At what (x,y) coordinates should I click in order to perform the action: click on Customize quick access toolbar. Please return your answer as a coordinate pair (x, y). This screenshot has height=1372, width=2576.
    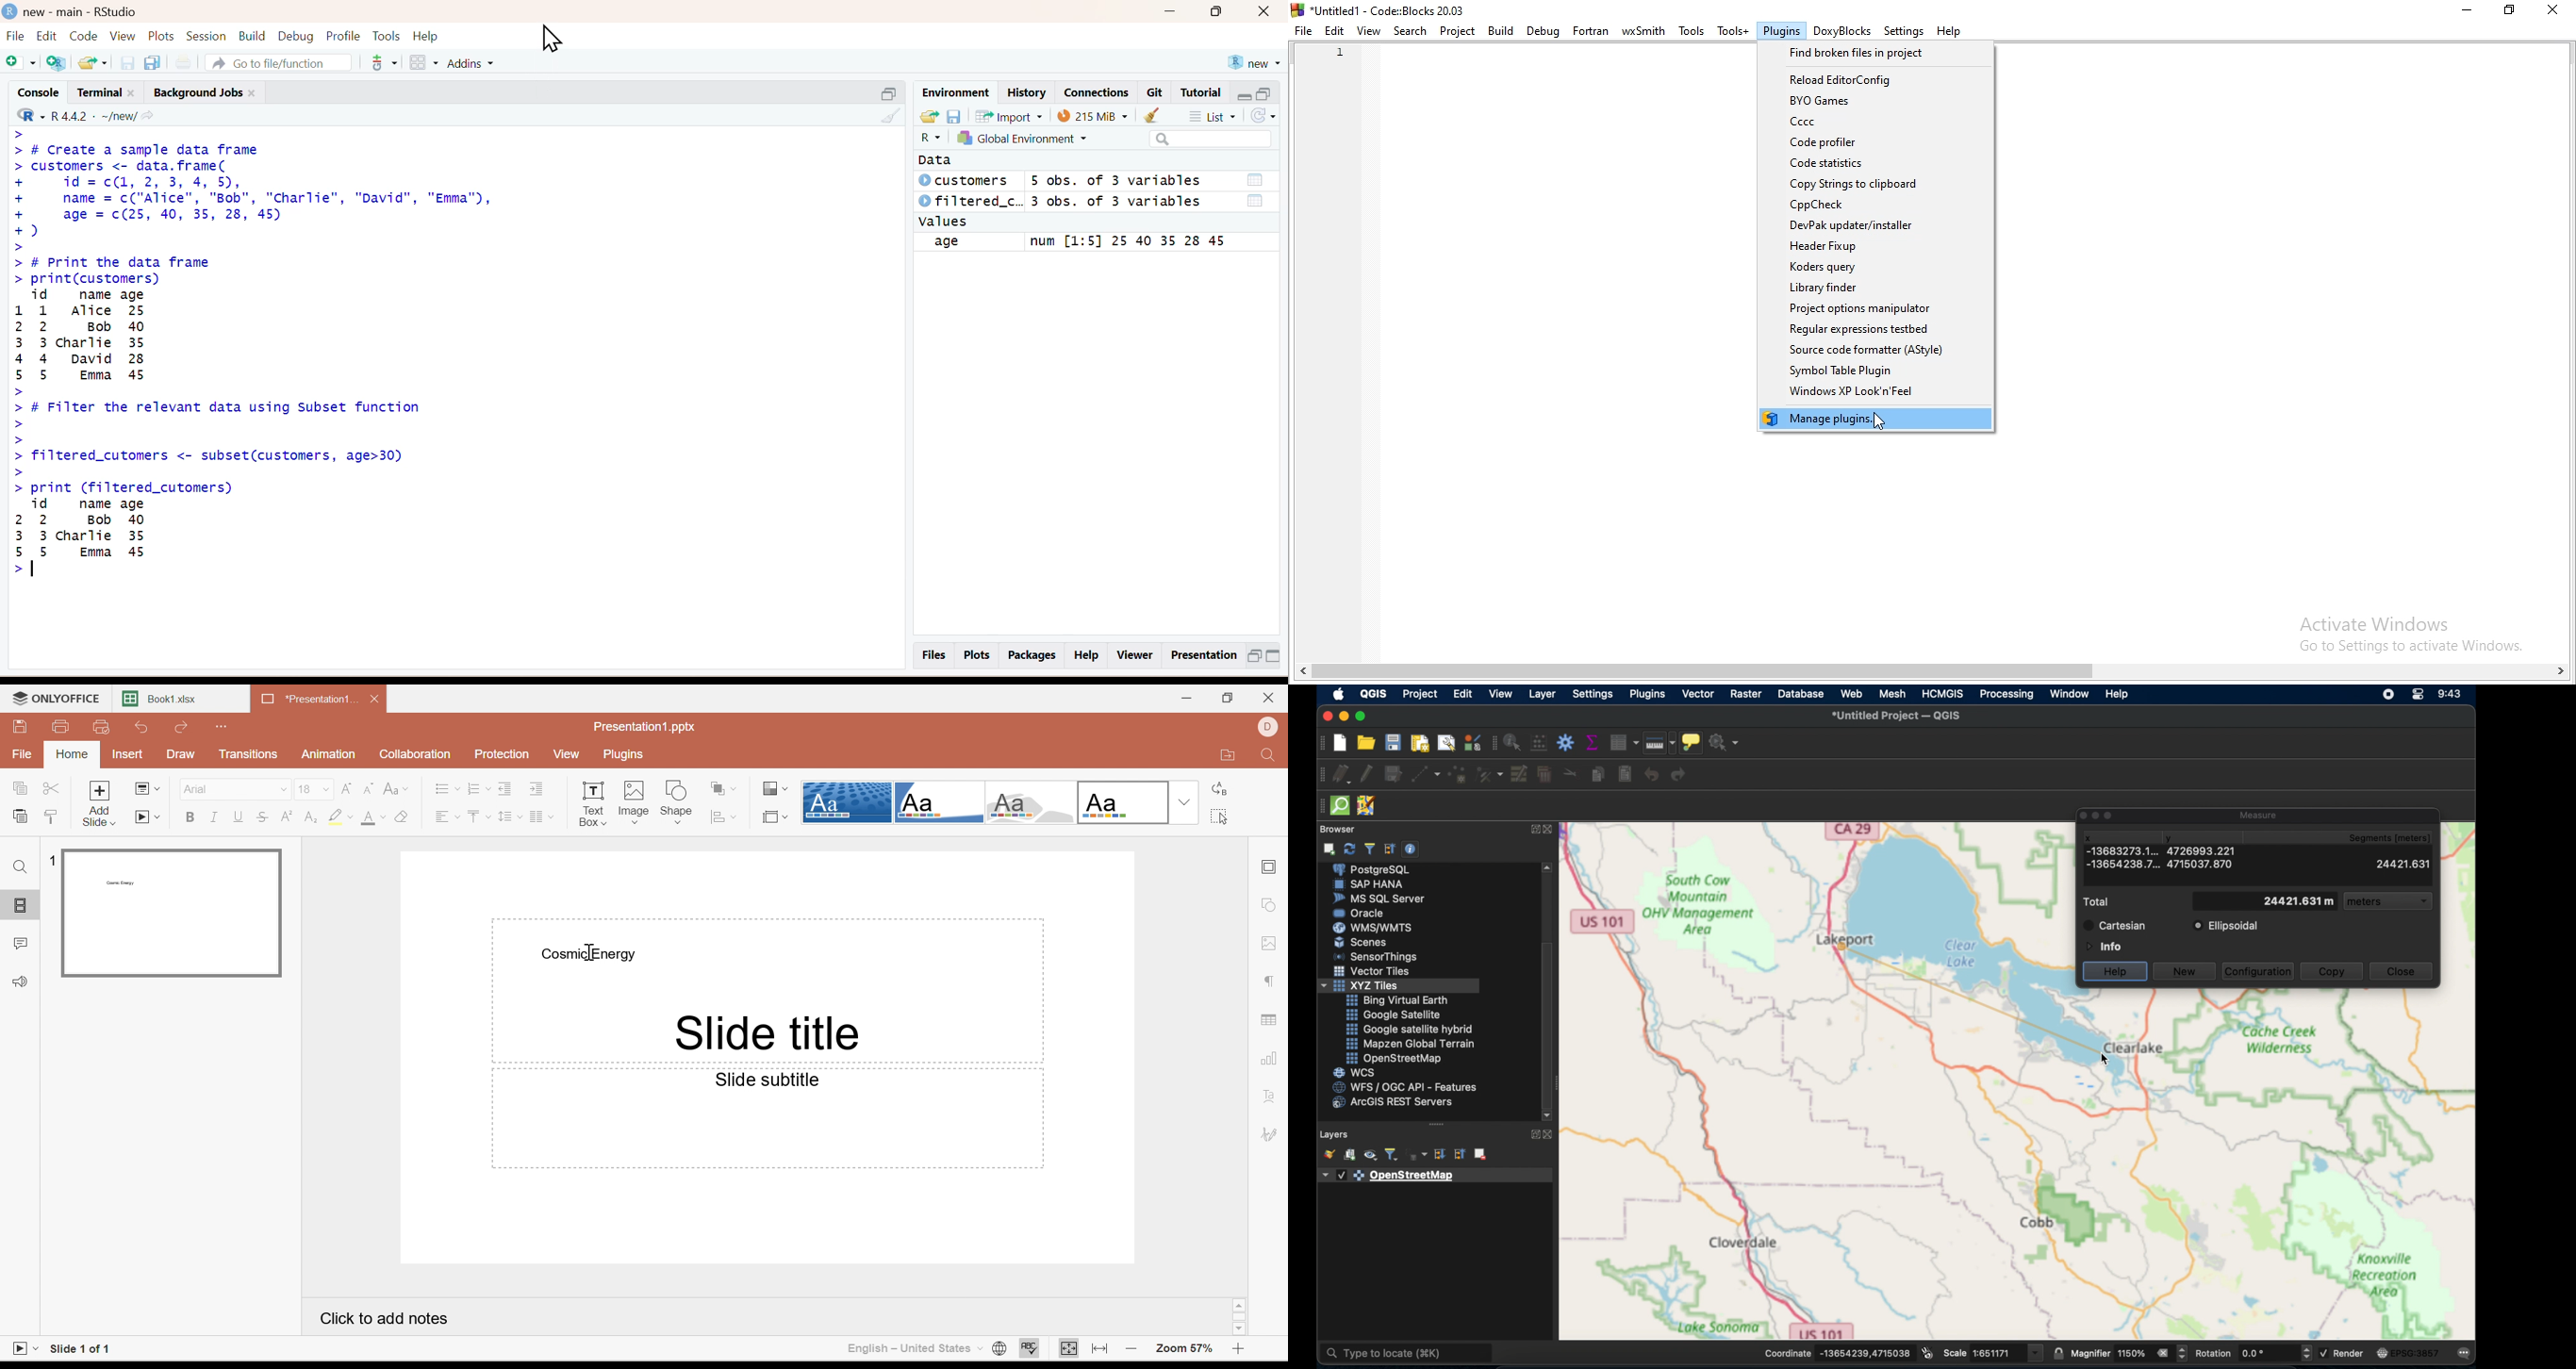
    Looking at the image, I should click on (223, 727).